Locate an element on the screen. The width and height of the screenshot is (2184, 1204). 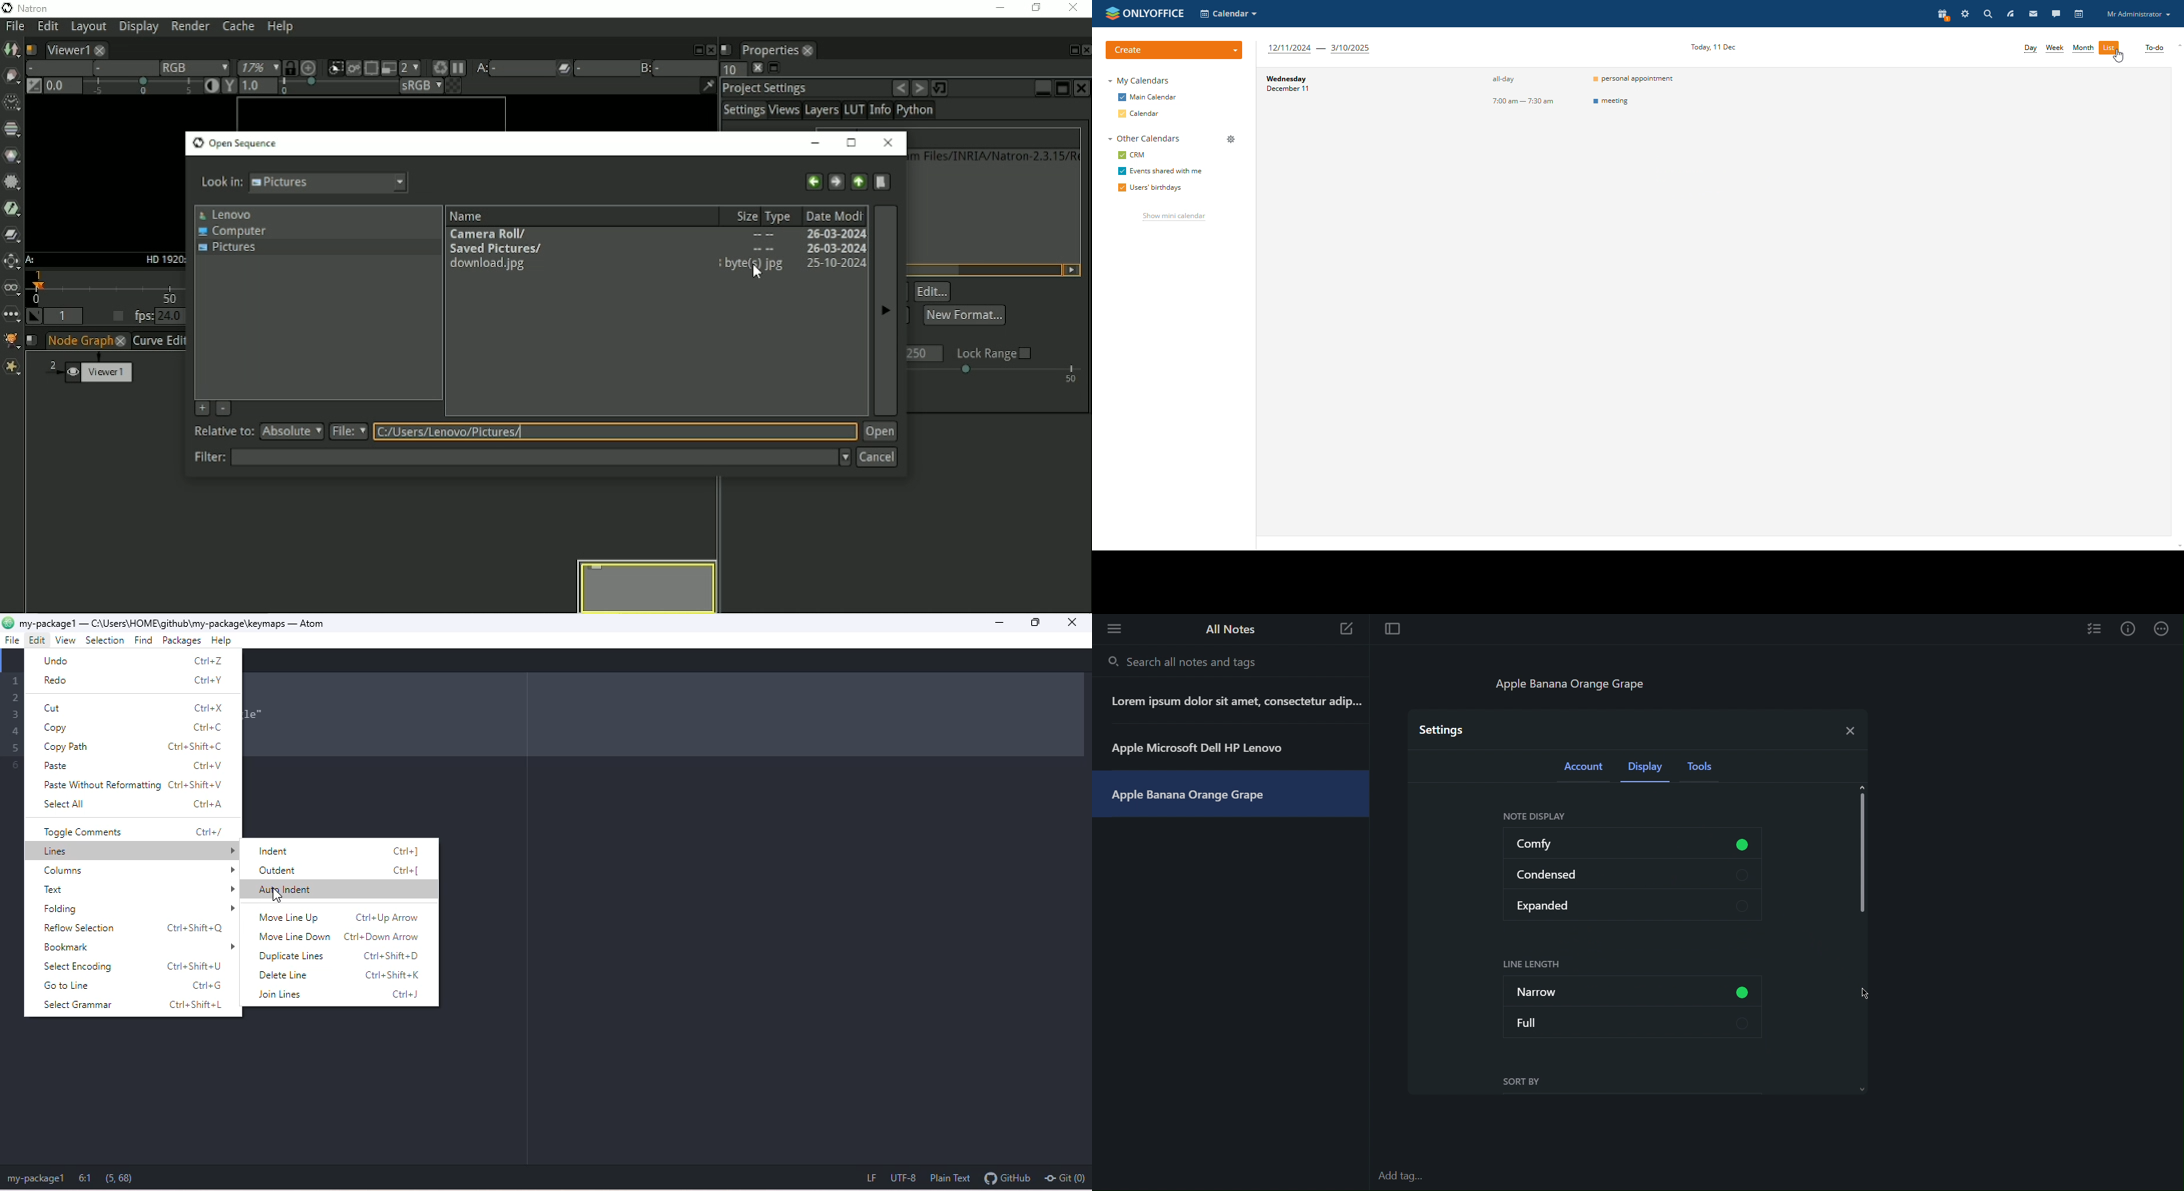
Date modified is located at coordinates (835, 215).